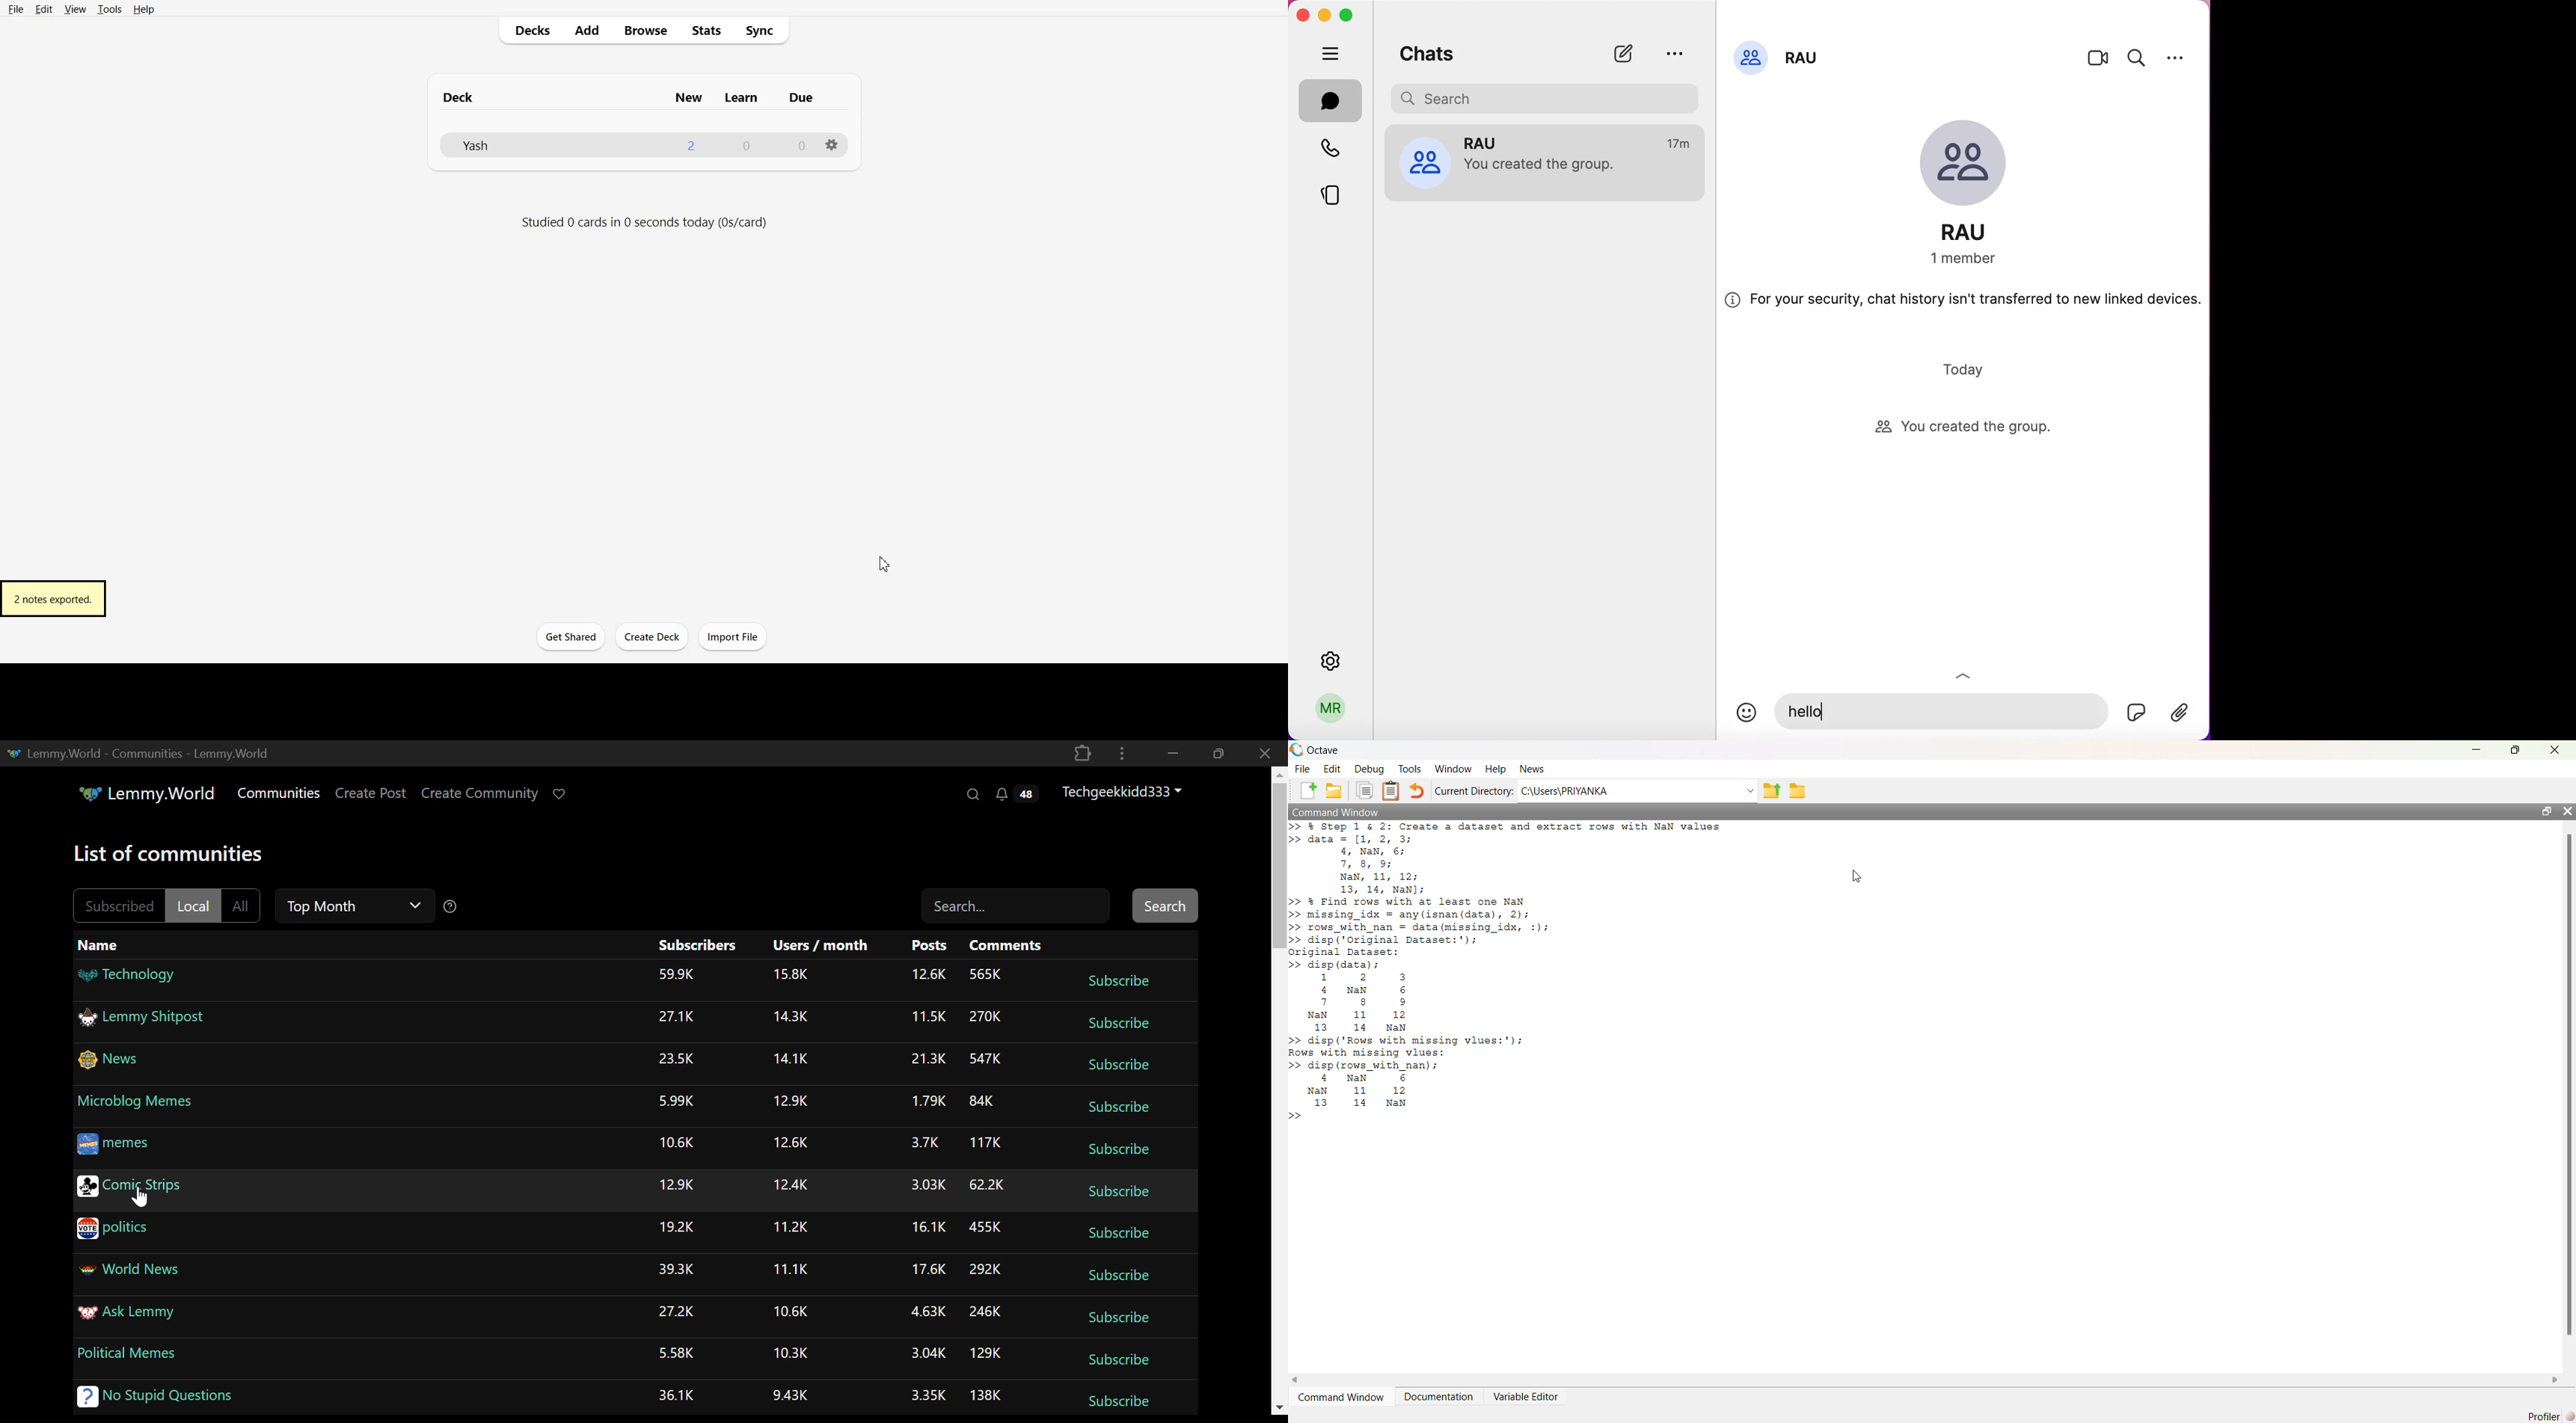 Image resolution: width=2576 pixels, height=1428 pixels. I want to click on Subscribe, so click(1118, 1023).